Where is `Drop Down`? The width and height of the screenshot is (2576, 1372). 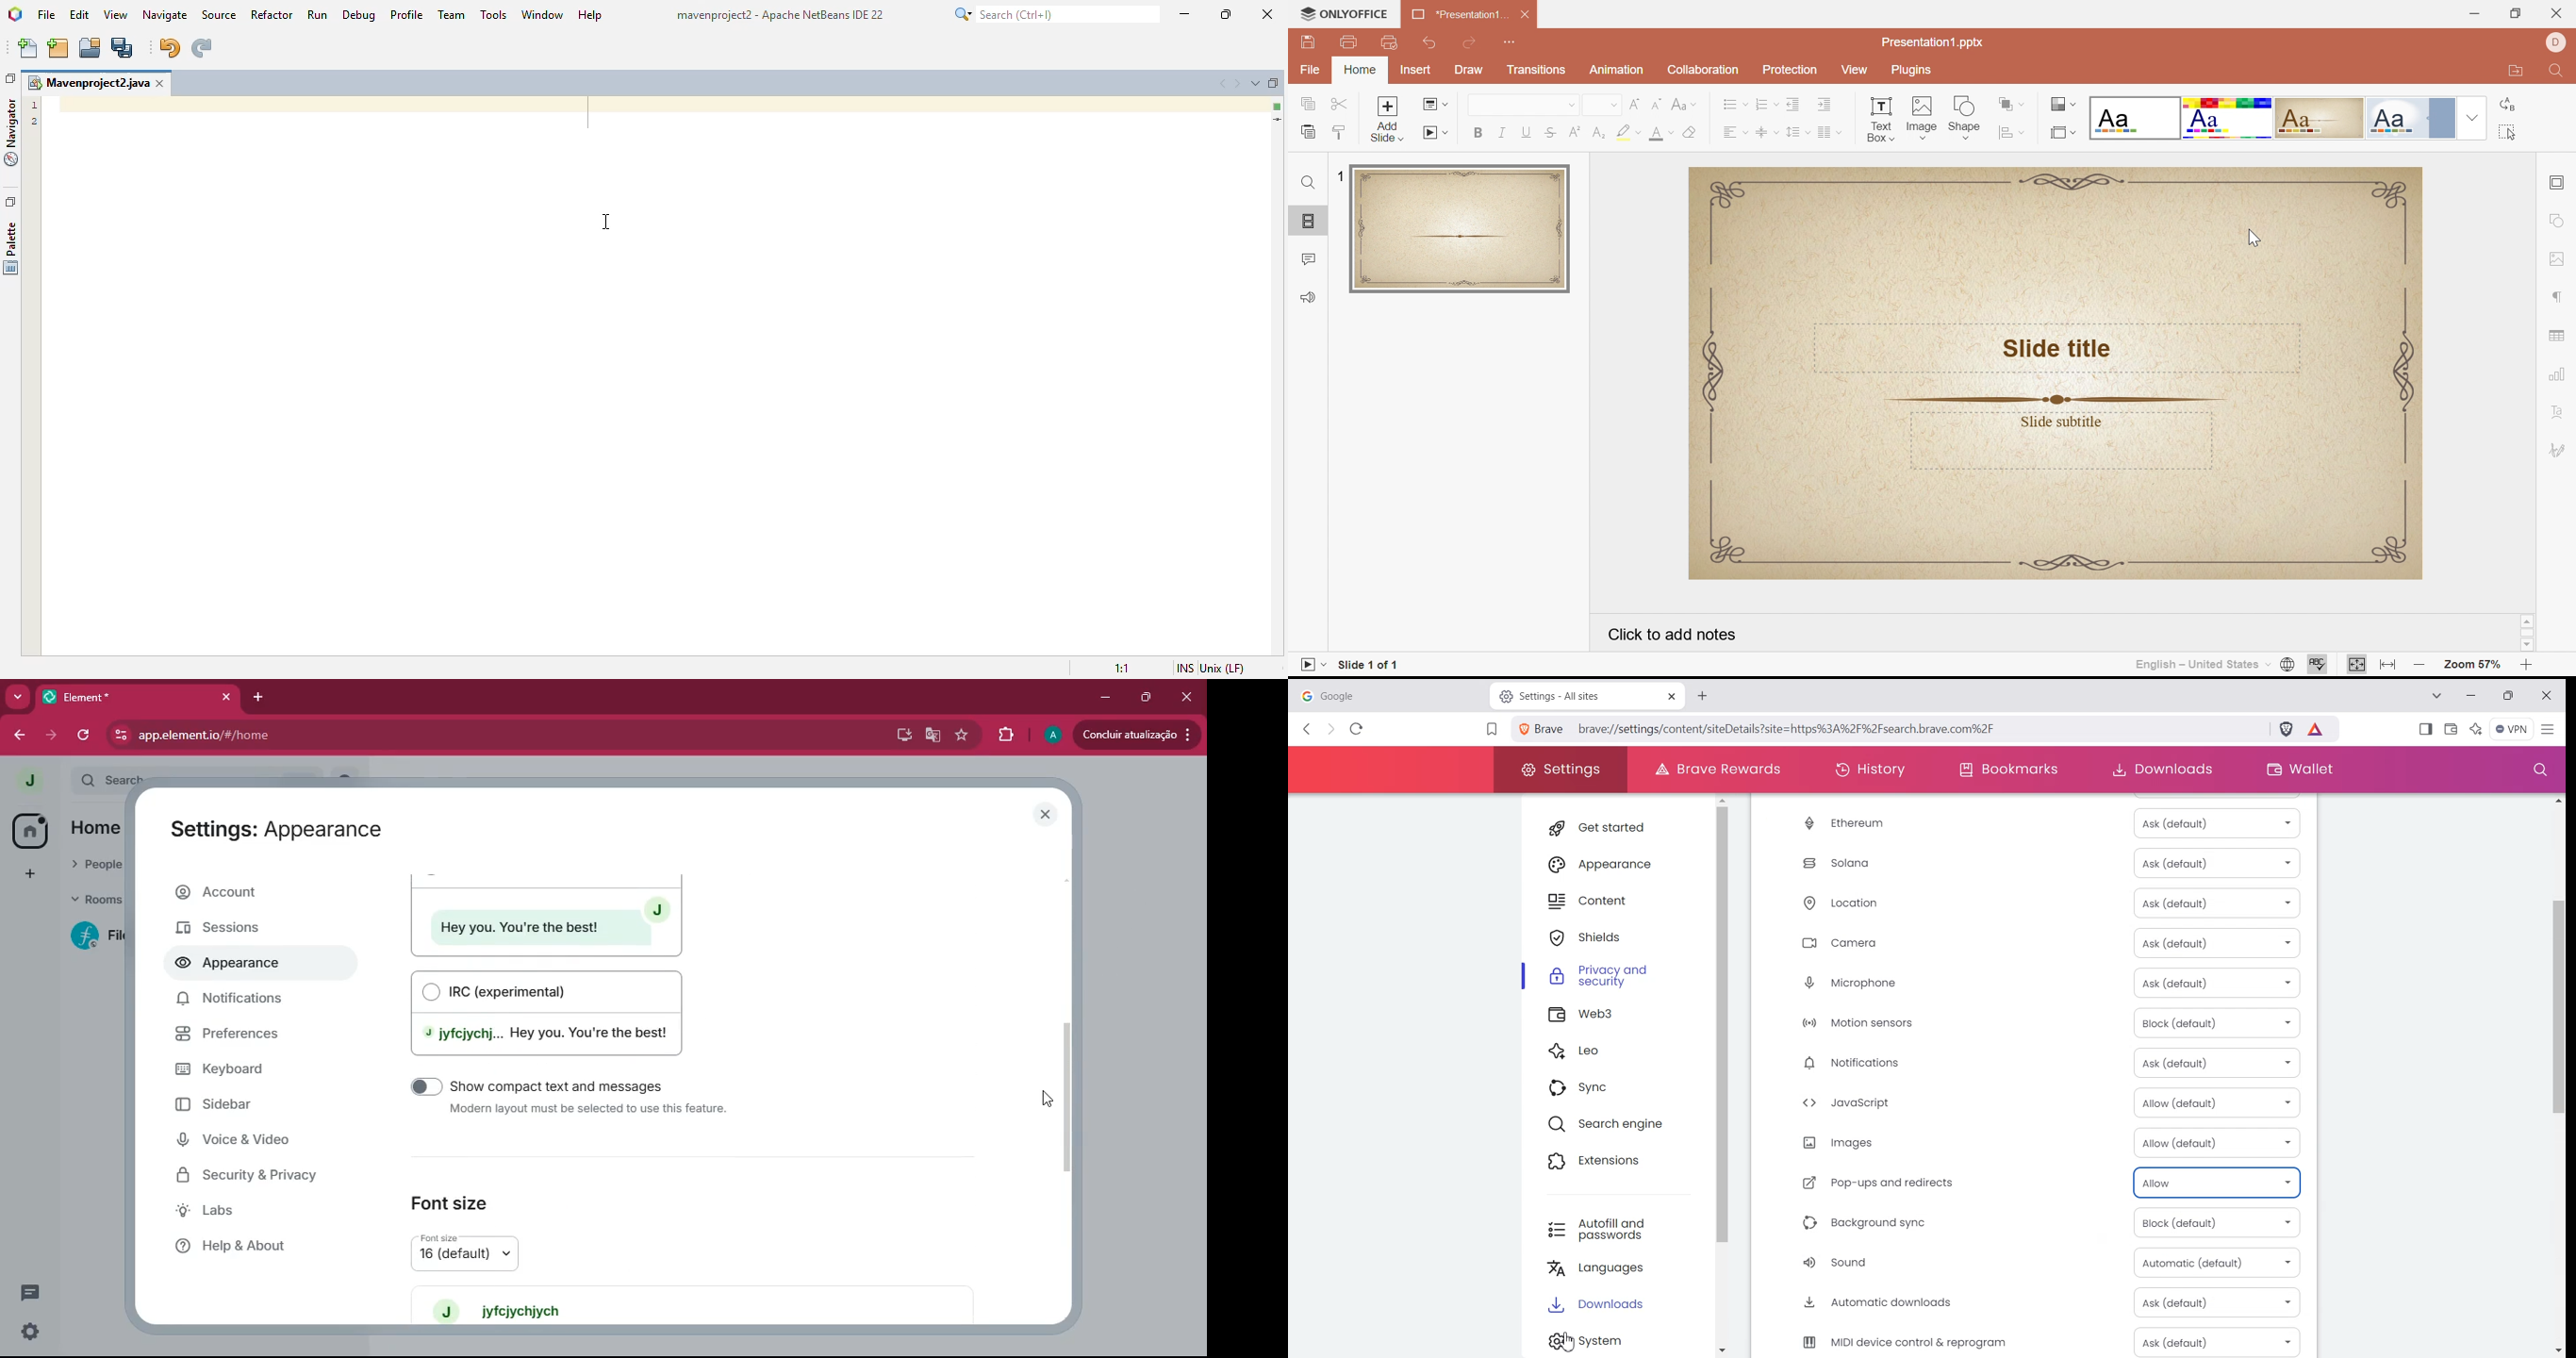 Drop Down is located at coordinates (1613, 105).